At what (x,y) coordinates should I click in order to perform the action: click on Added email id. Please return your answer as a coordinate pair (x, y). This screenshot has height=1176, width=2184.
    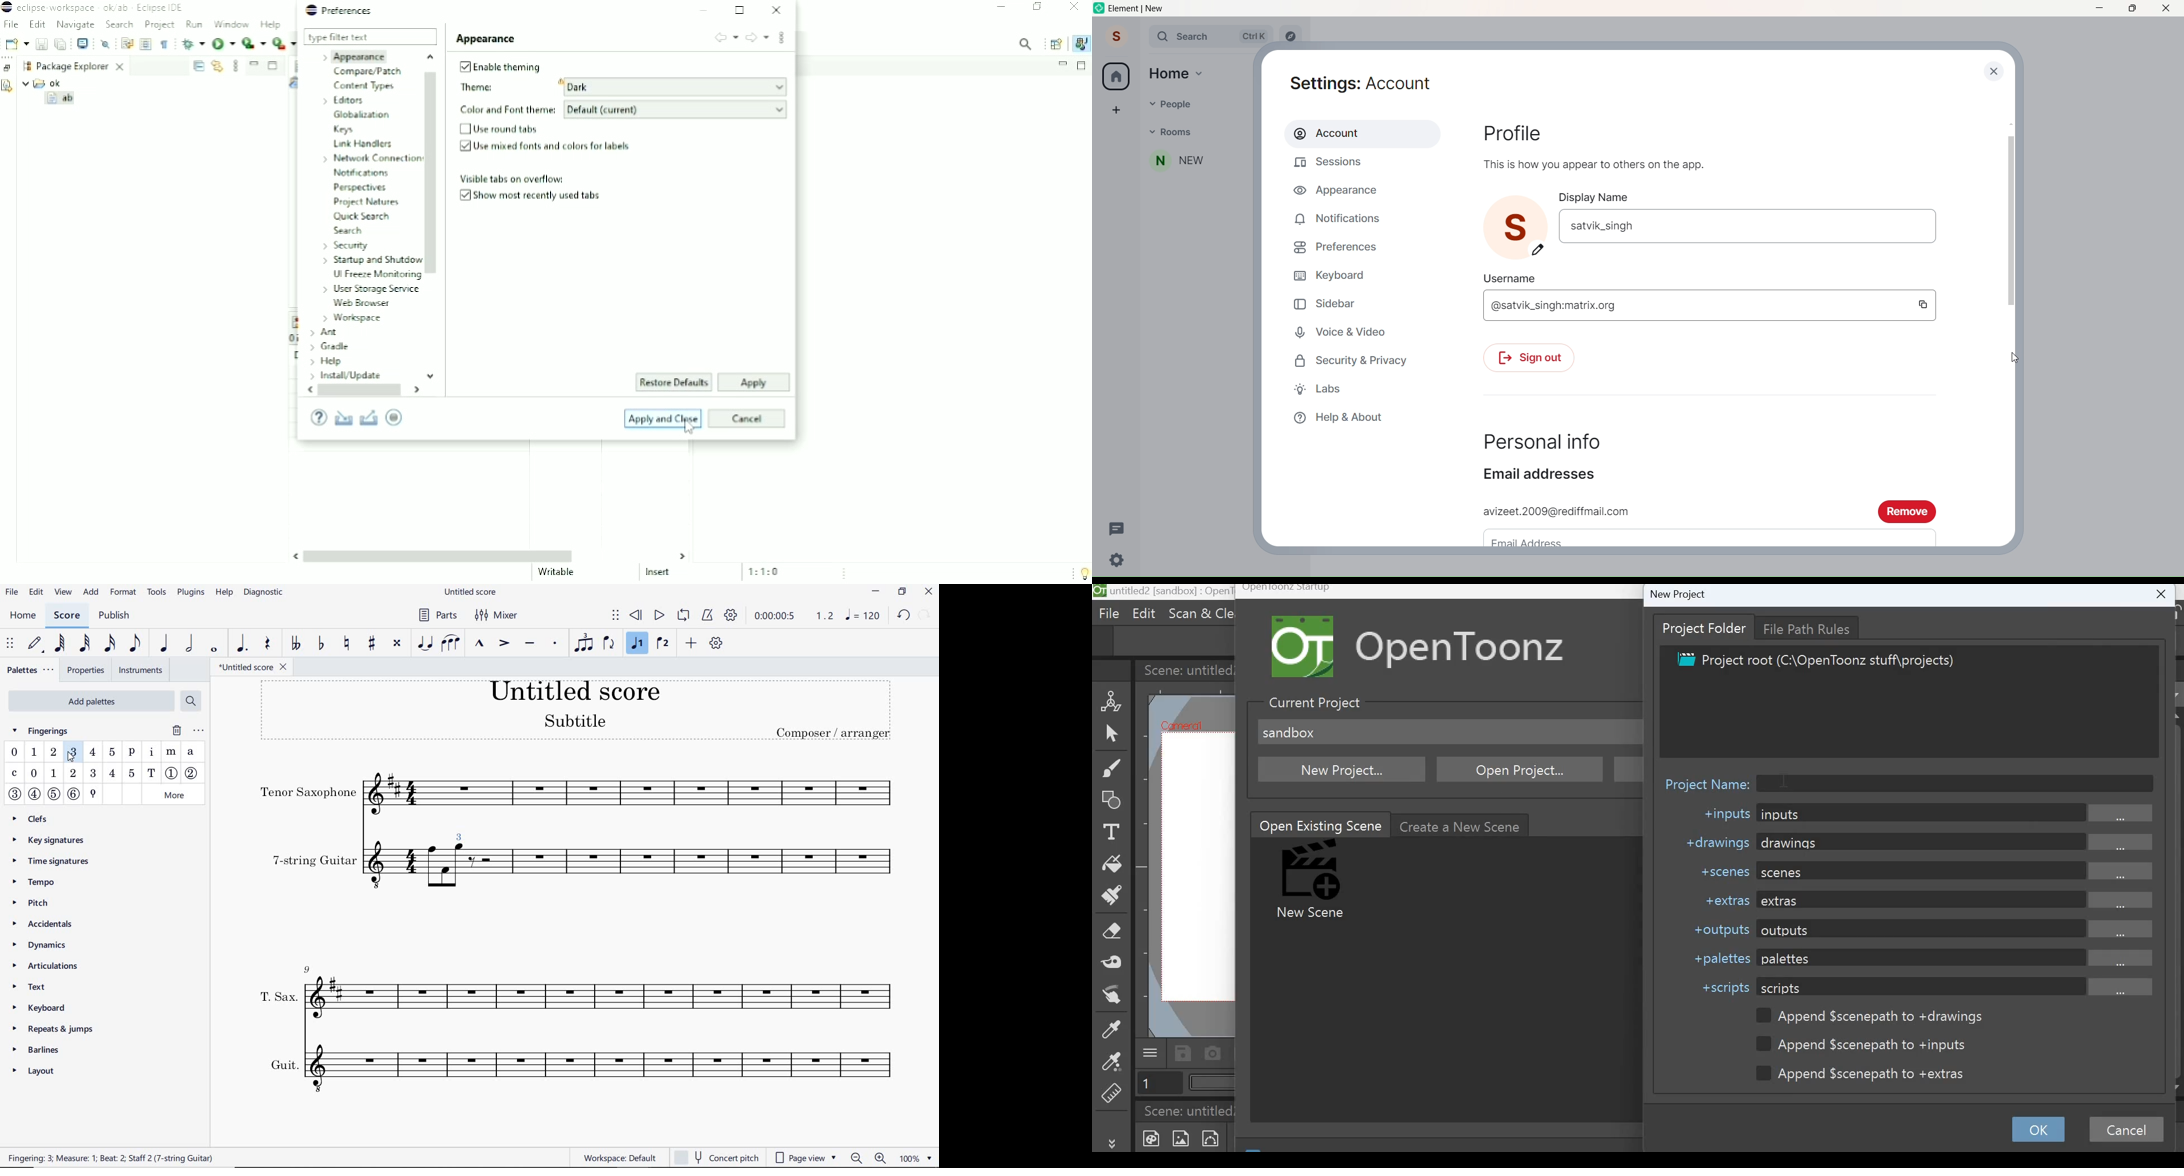
    Looking at the image, I should click on (1672, 511).